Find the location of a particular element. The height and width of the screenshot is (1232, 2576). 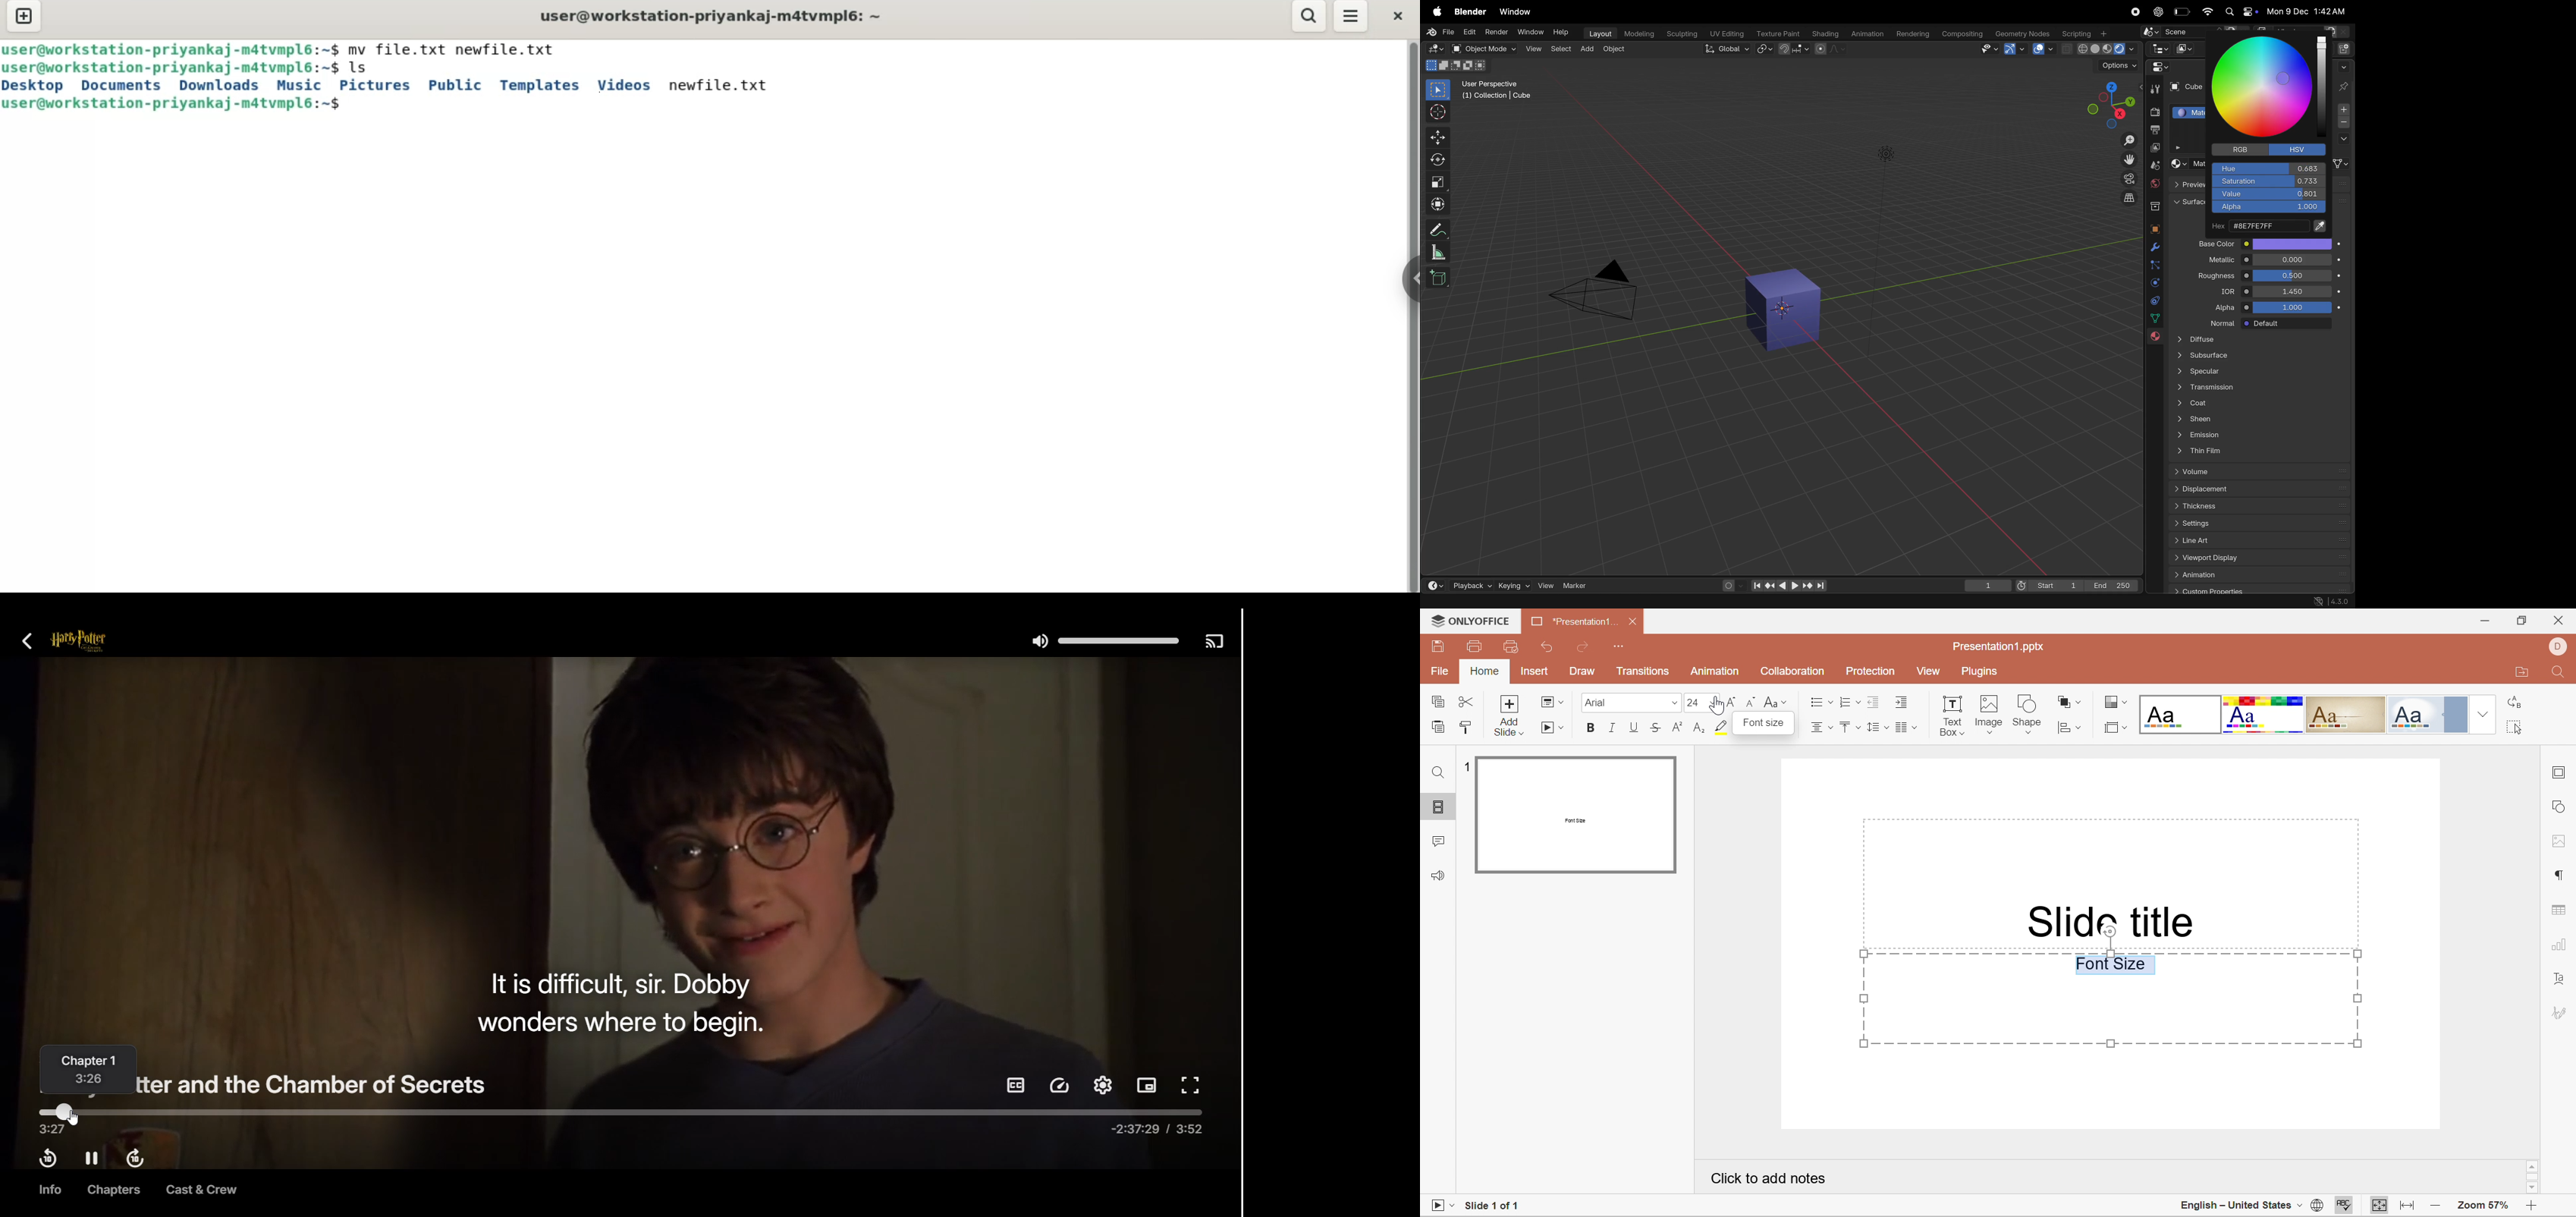

Start slideshow is located at coordinates (1553, 730).